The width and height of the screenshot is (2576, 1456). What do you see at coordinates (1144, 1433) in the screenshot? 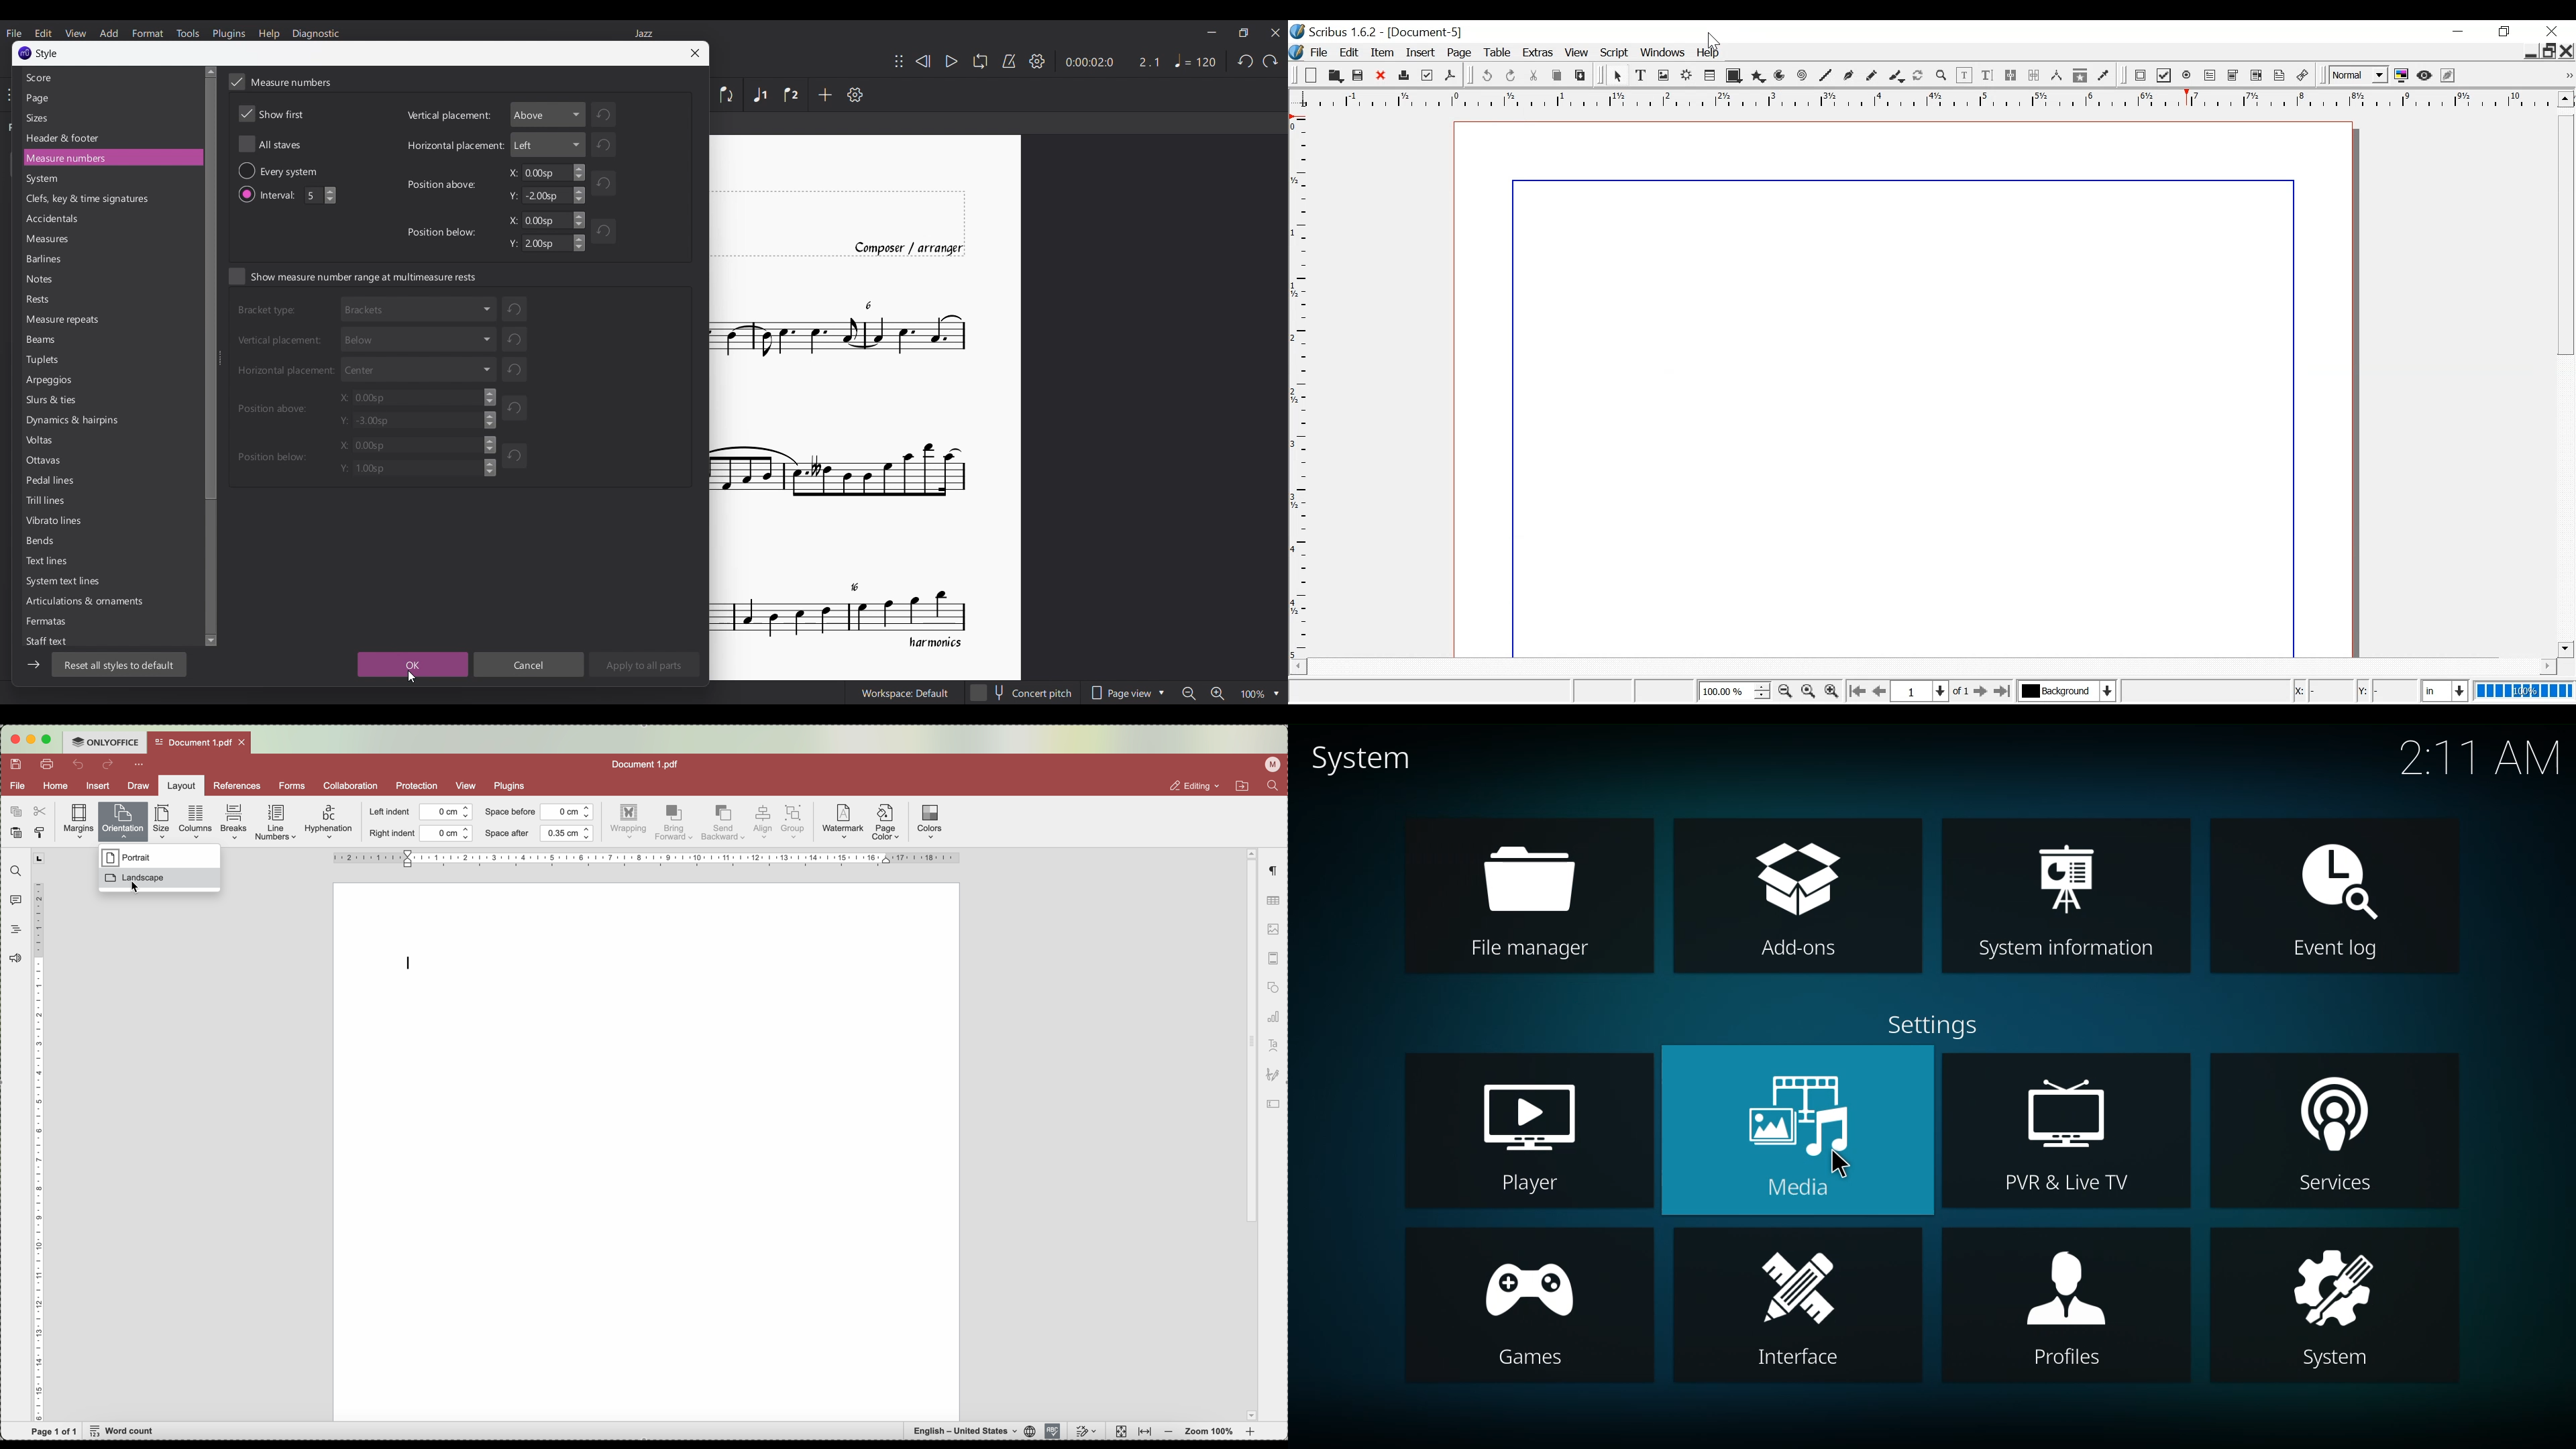
I see `fit to wight` at bounding box center [1144, 1433].